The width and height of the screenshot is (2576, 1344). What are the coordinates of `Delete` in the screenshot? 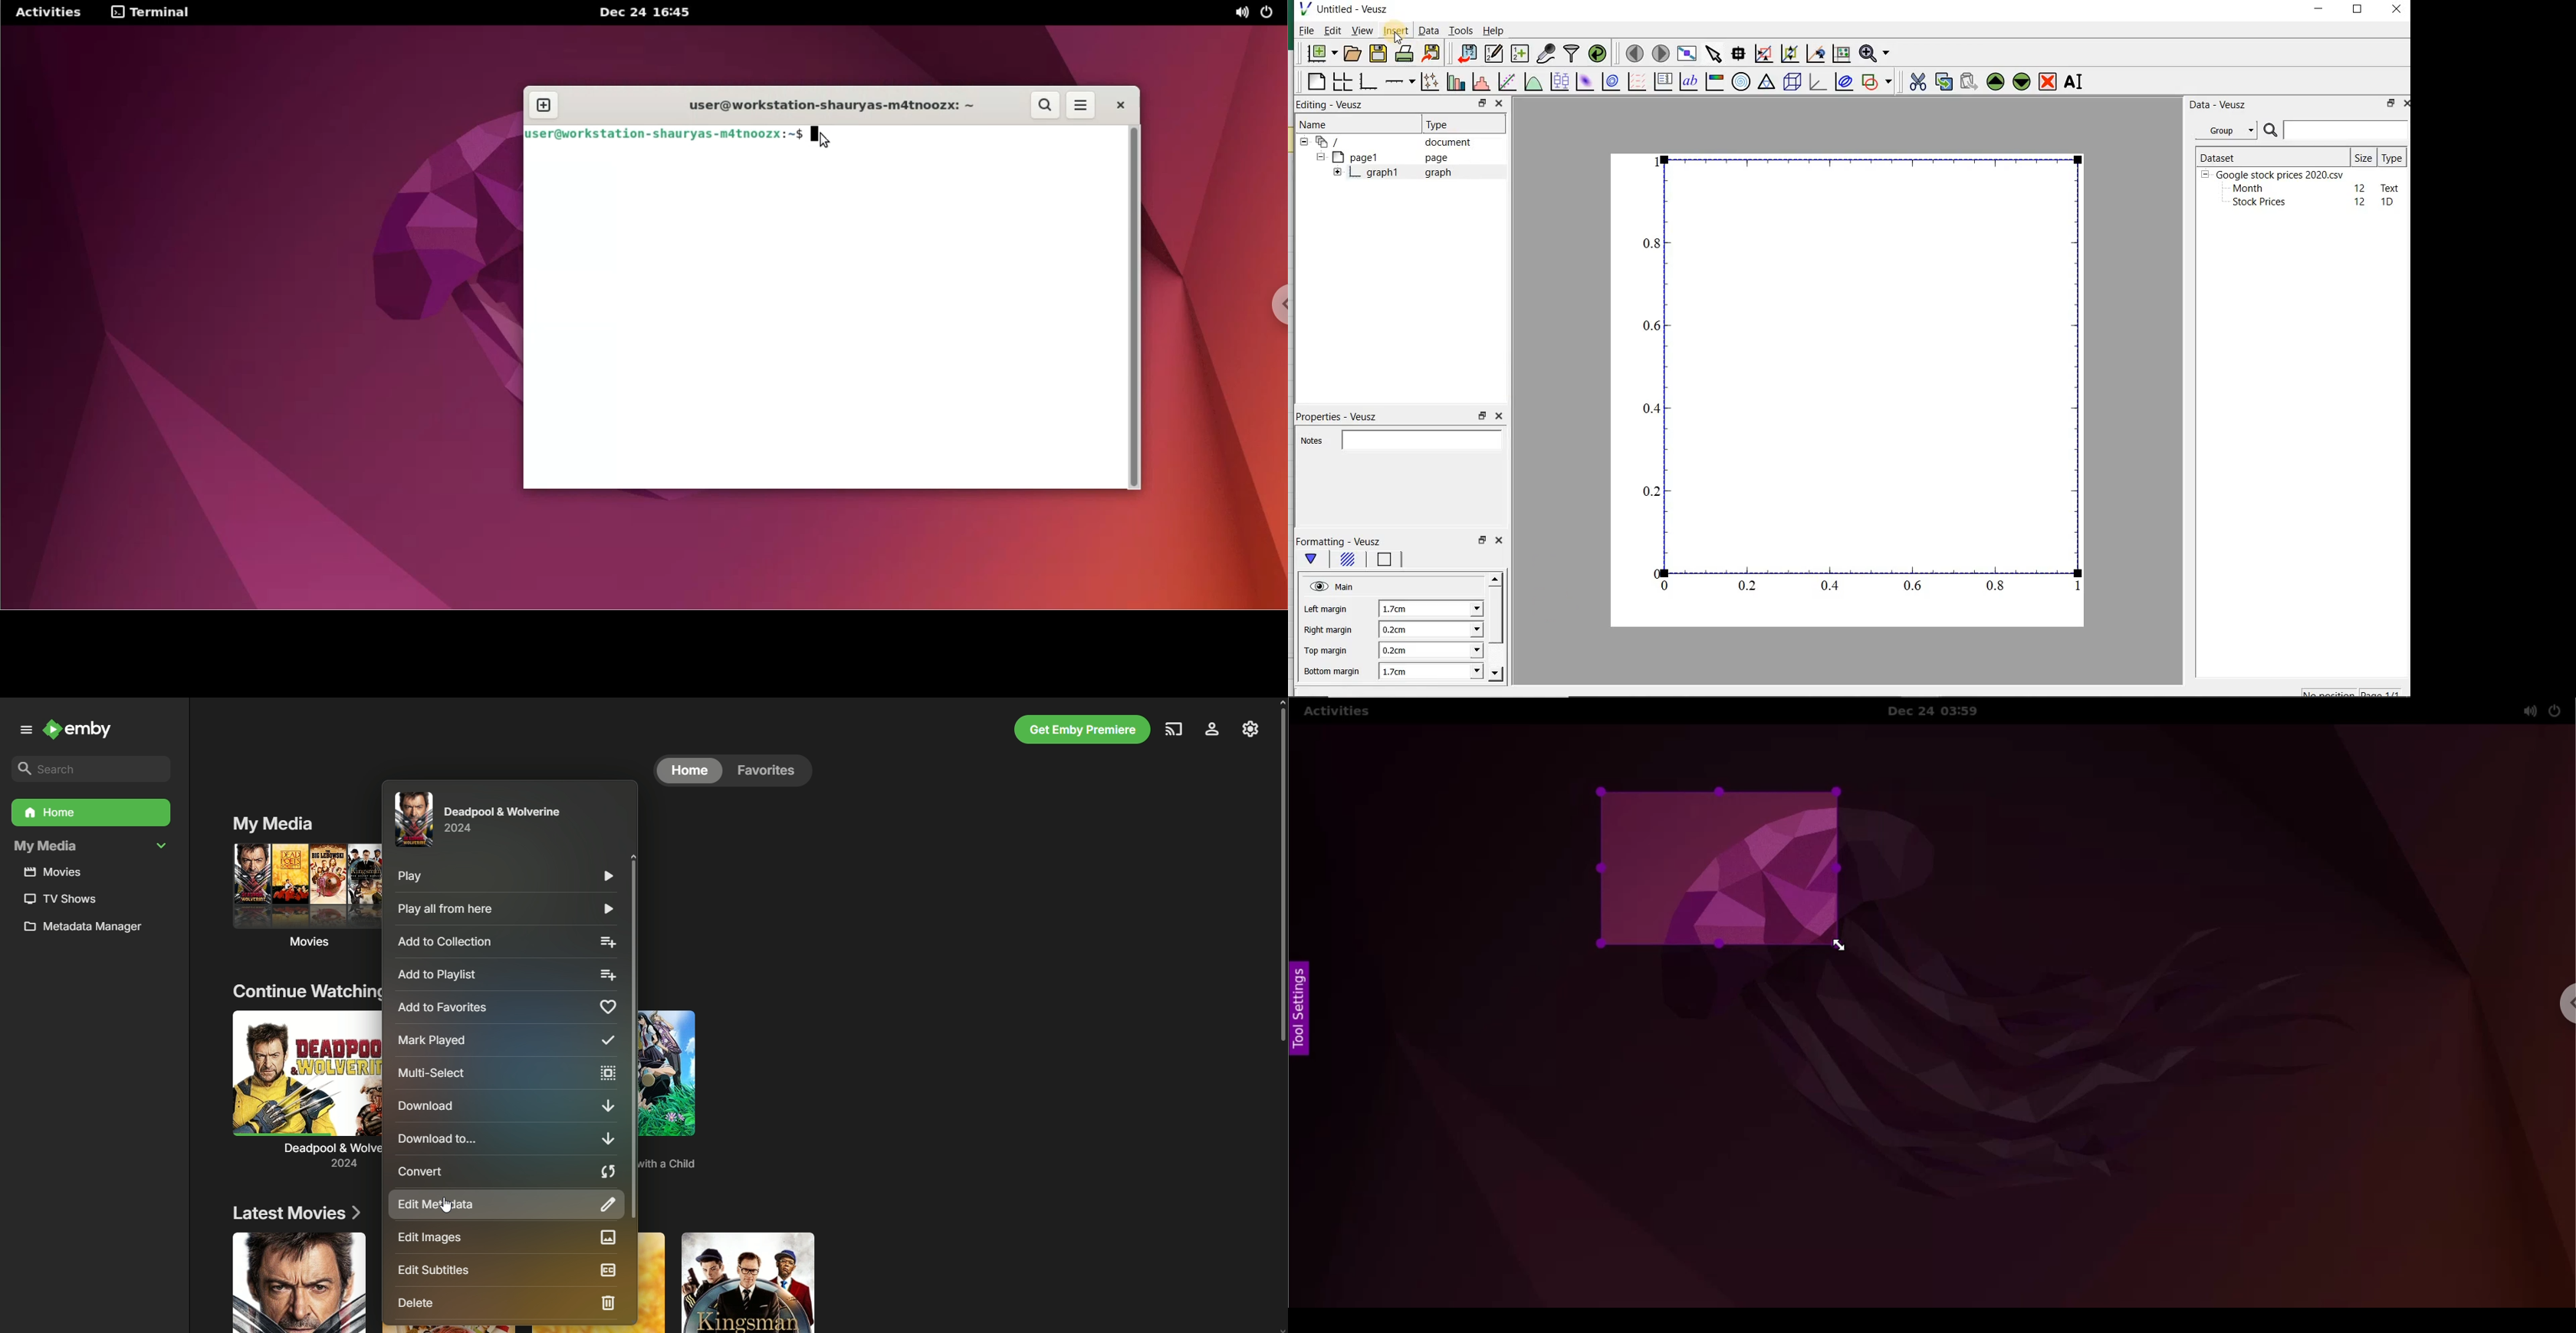 It's located at (507, 1306).